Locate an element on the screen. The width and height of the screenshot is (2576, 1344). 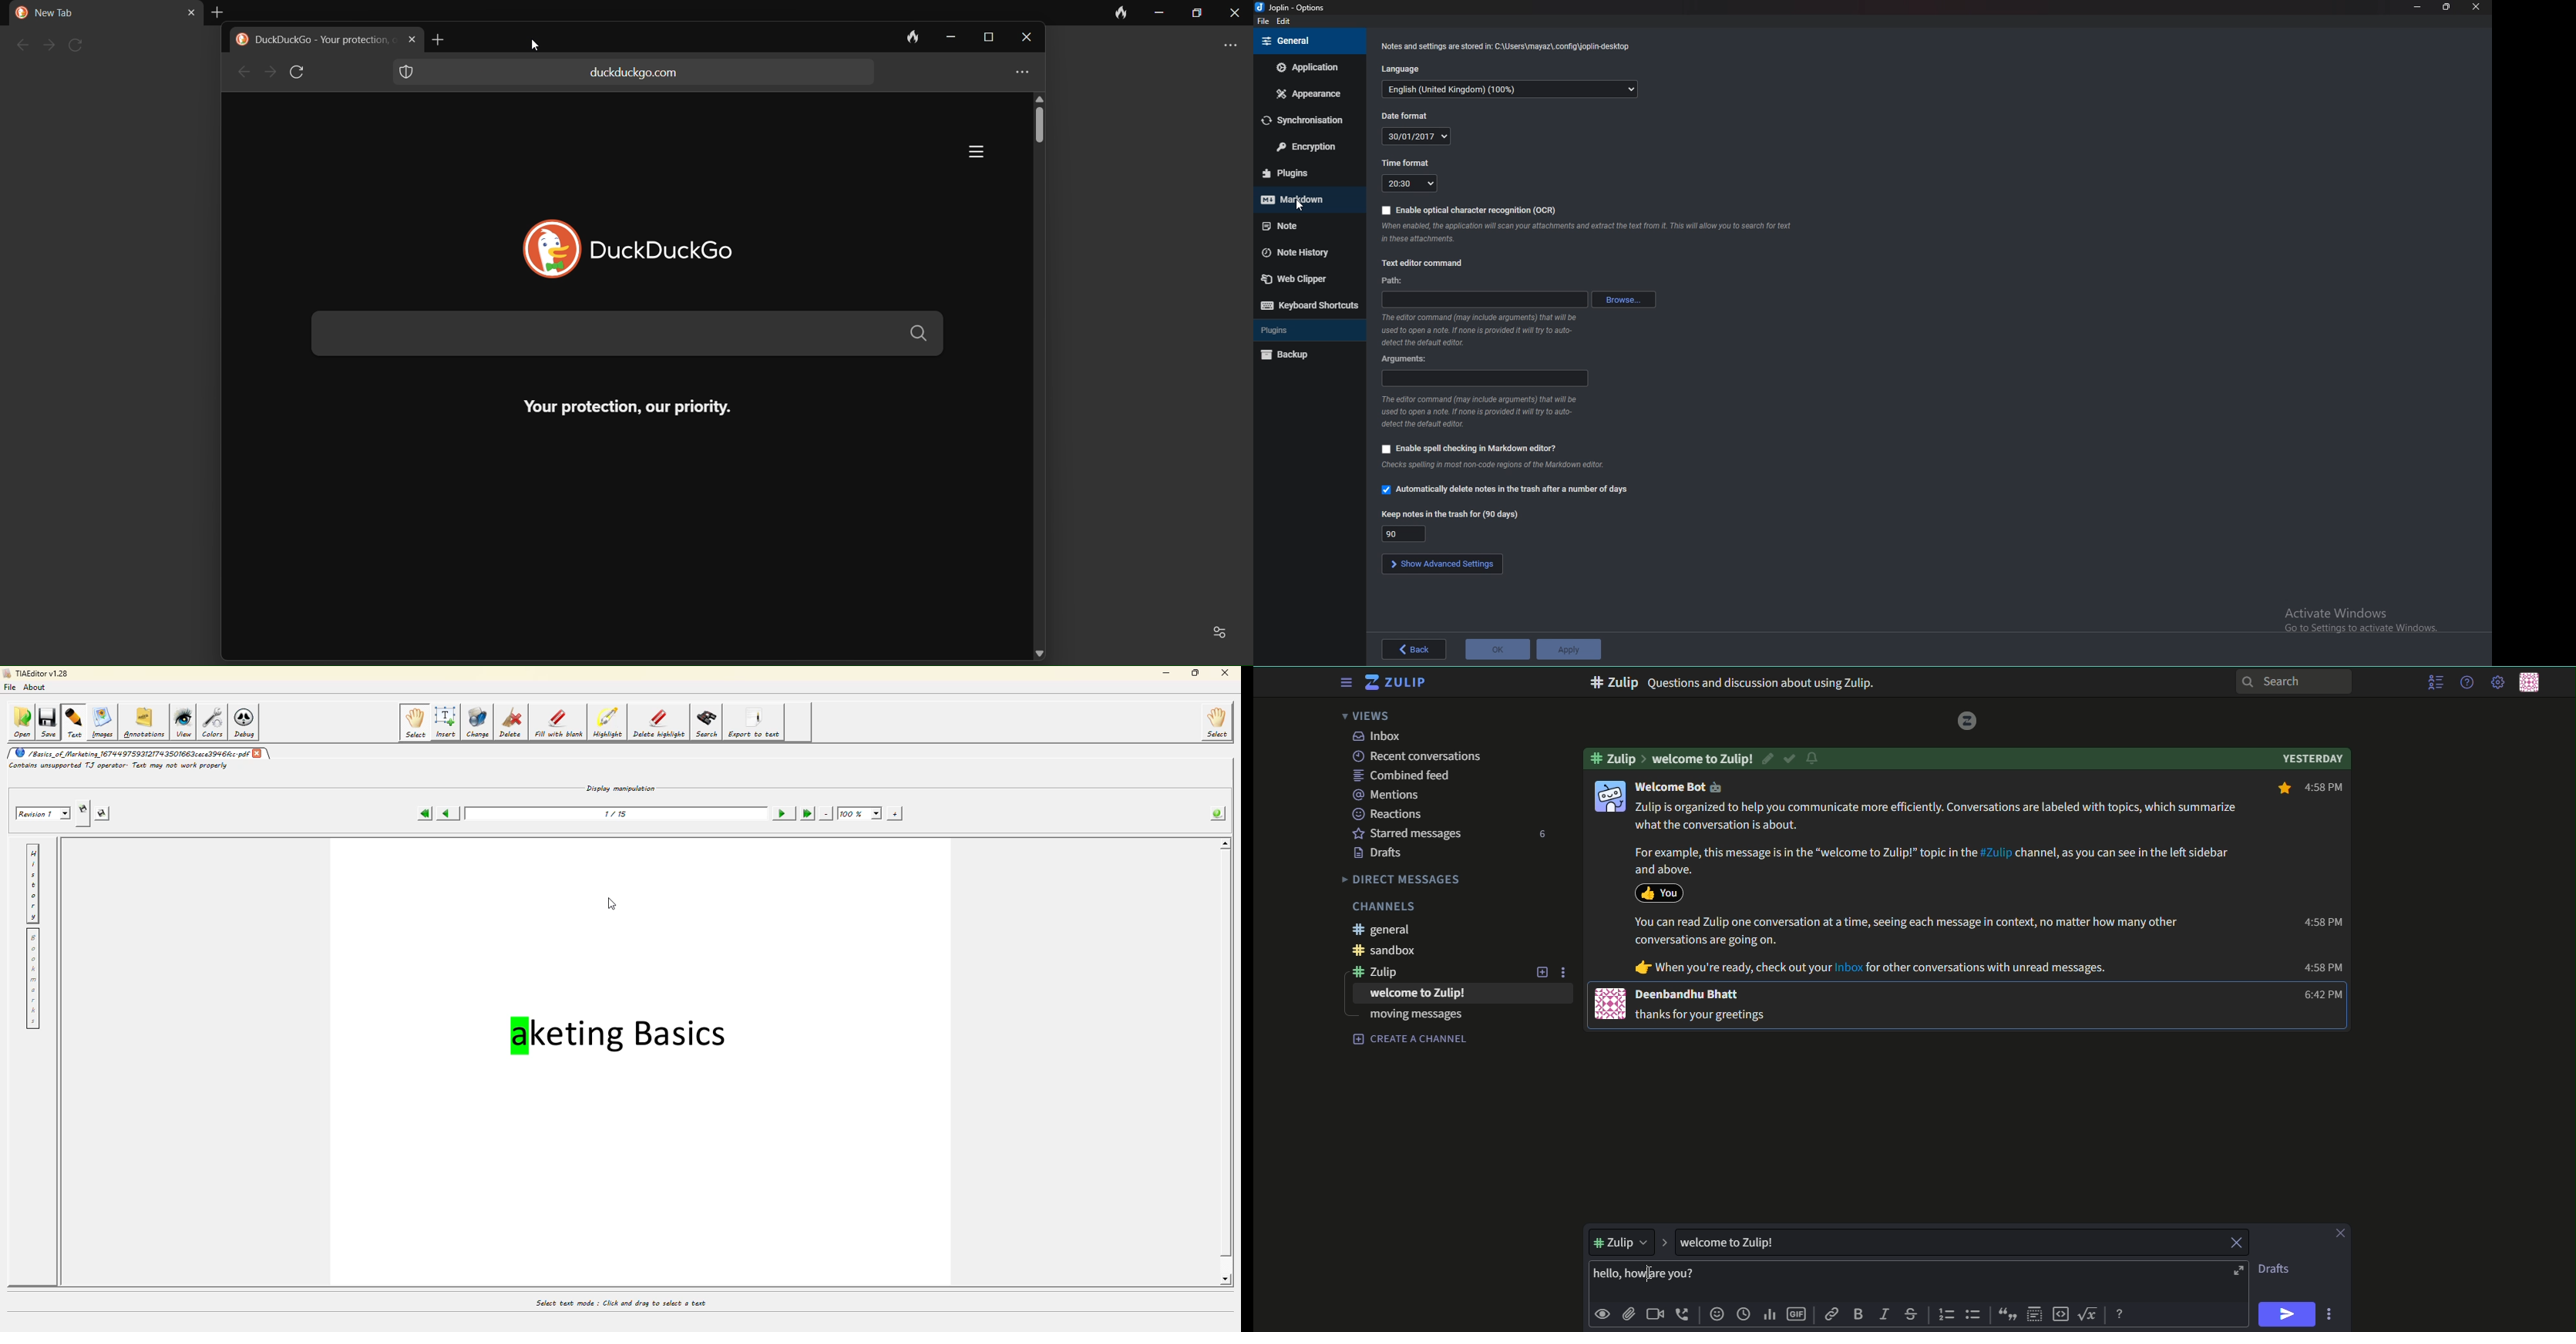
edit is located at coordinates (1285, 21).